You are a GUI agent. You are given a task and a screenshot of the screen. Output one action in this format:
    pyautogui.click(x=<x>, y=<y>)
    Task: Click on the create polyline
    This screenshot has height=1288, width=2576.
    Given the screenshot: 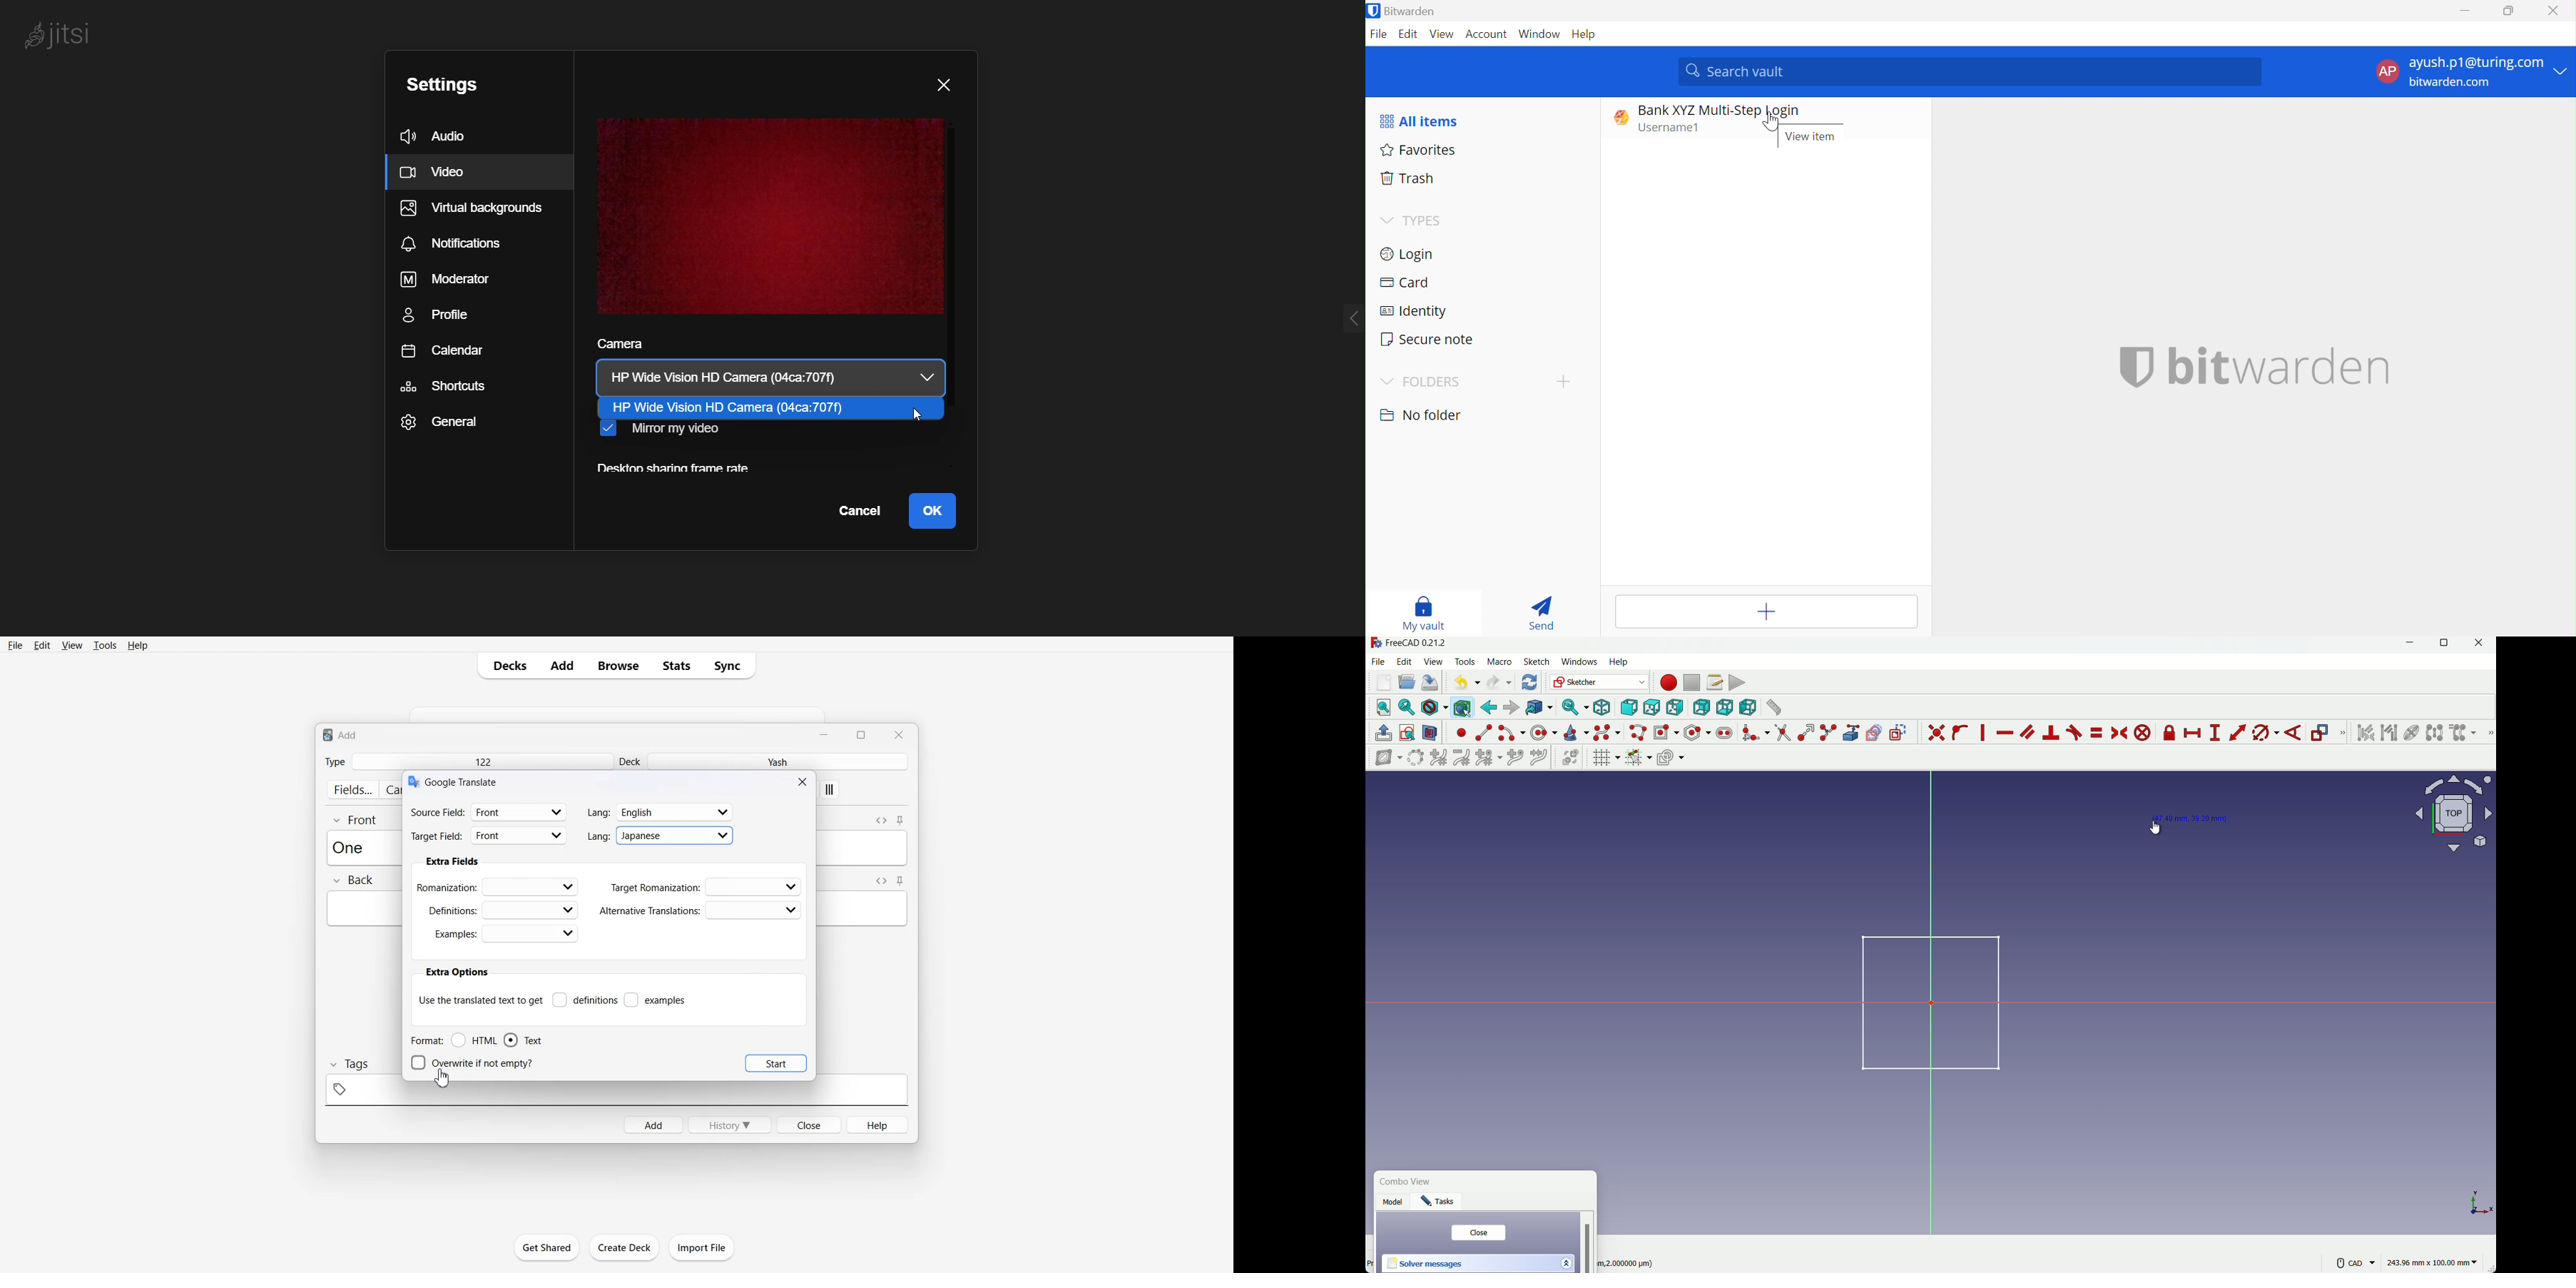 What is the action you would take?
    pyautogui.click(x=1637, y=732)
    